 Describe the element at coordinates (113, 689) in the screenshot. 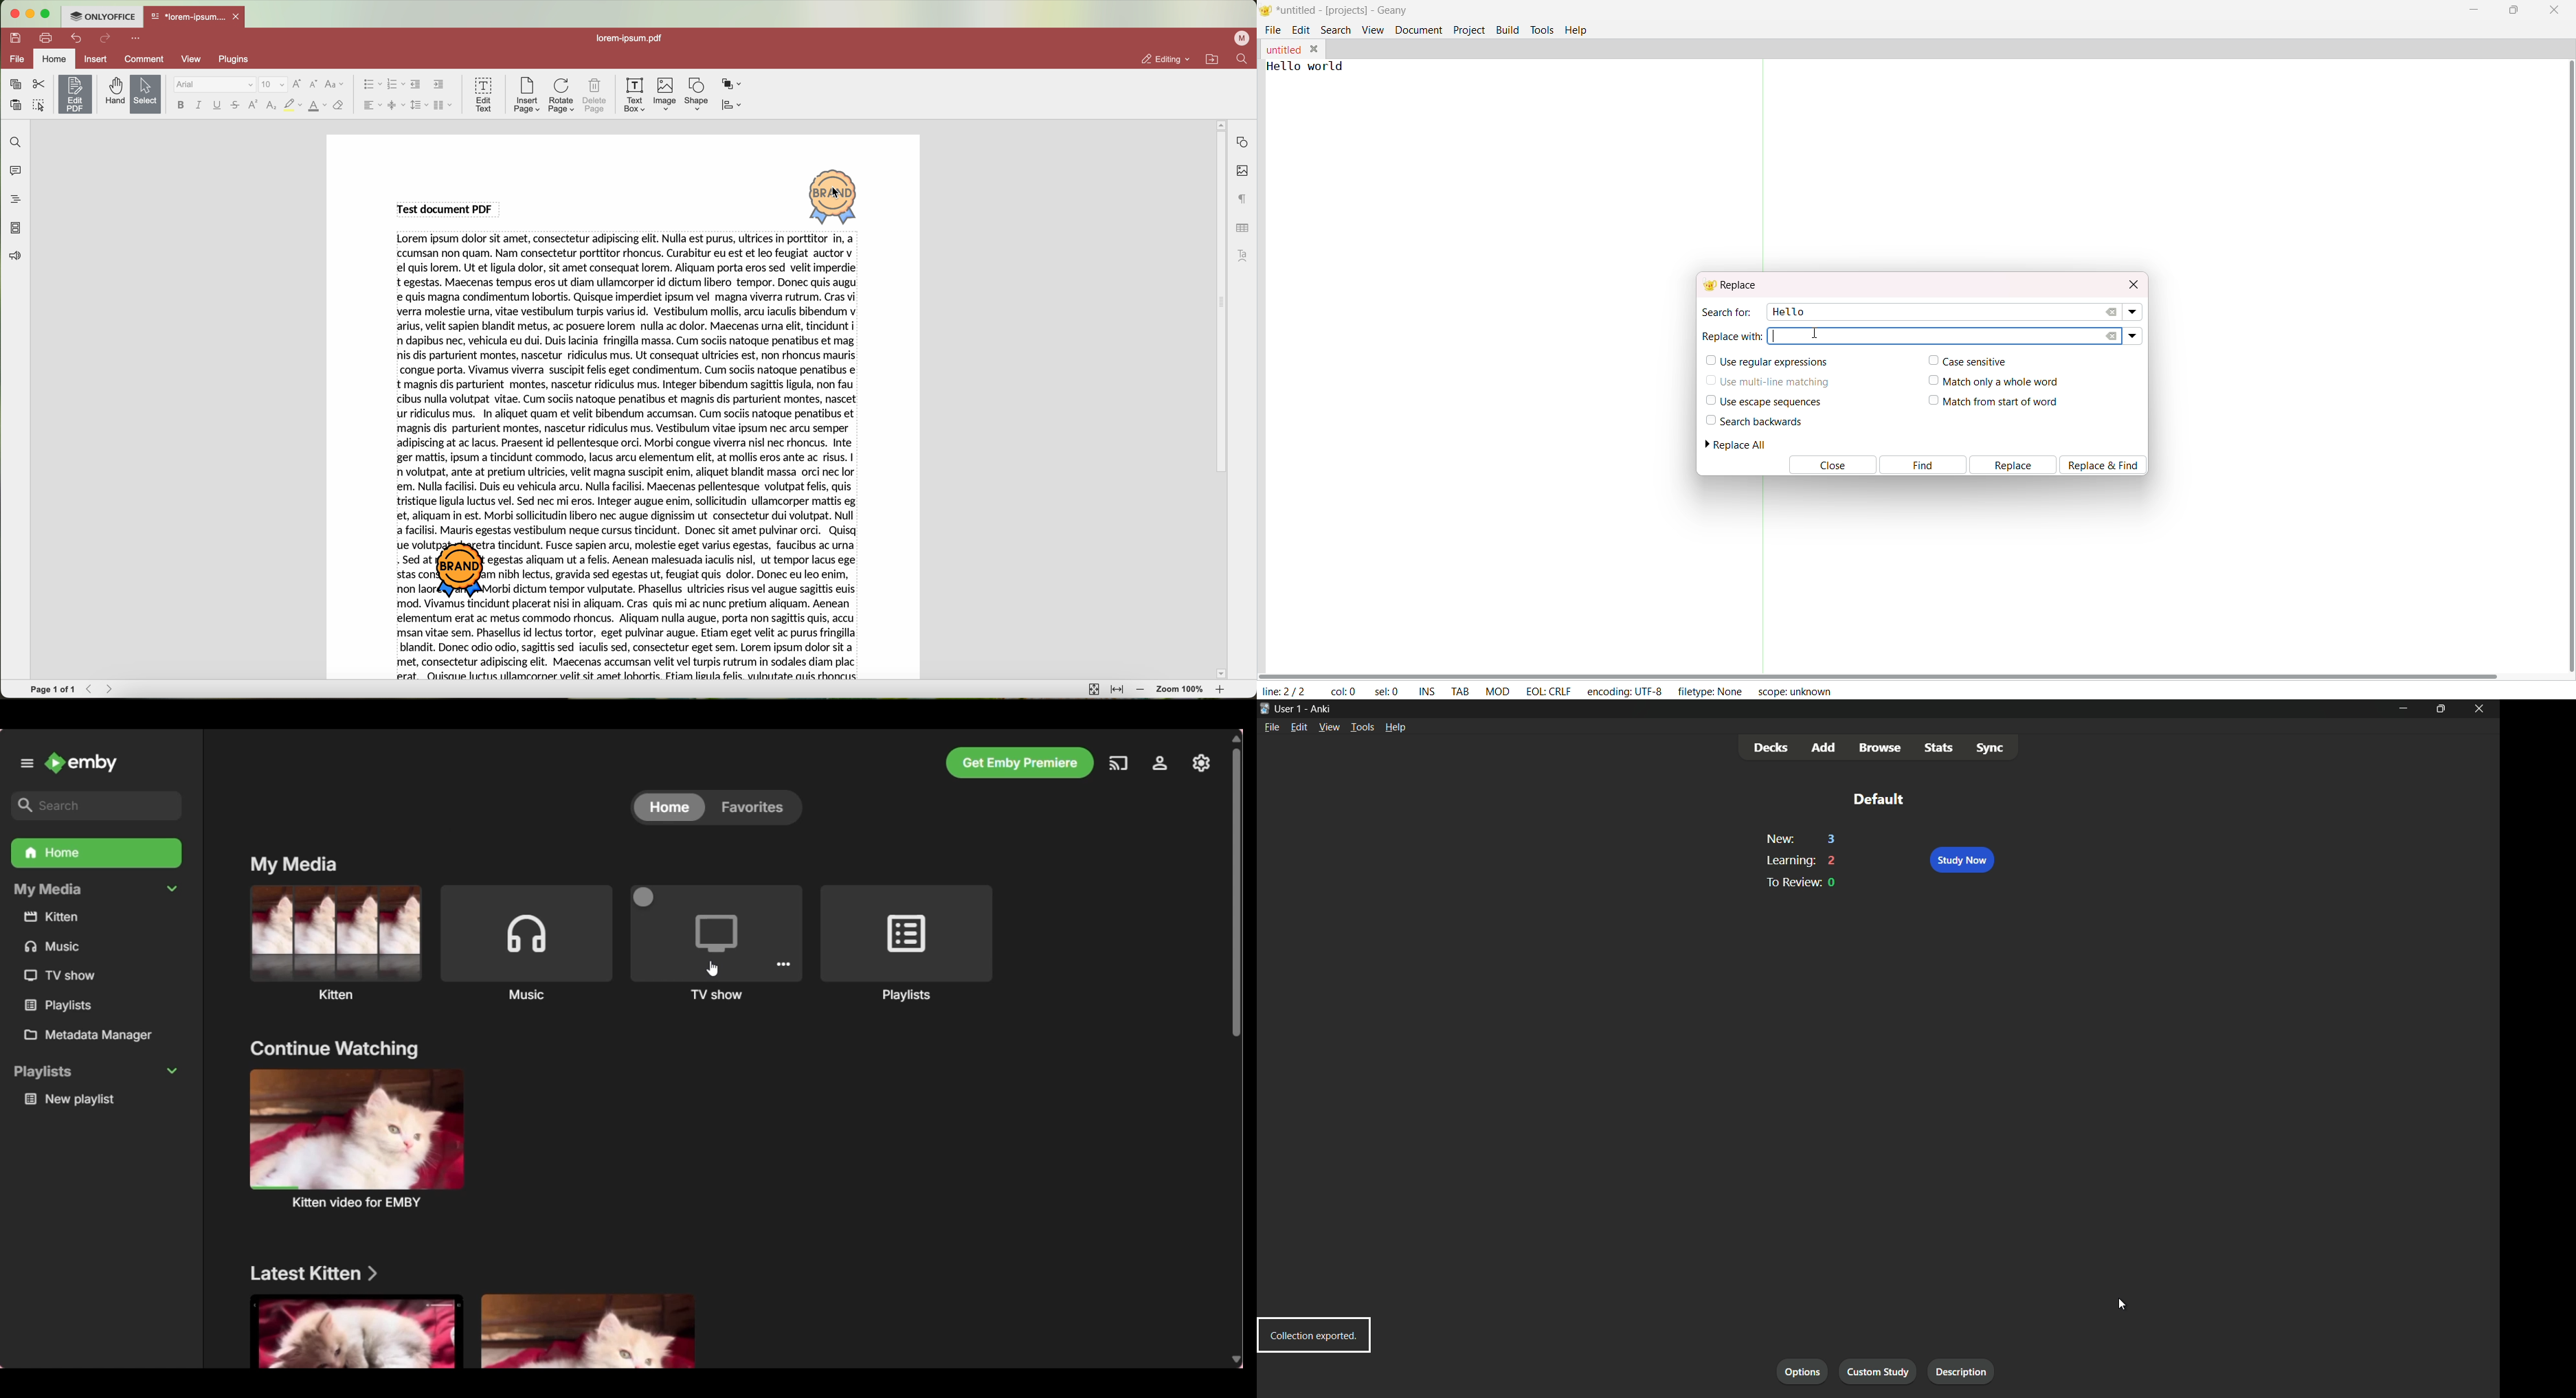

I see `Forward` at that location.